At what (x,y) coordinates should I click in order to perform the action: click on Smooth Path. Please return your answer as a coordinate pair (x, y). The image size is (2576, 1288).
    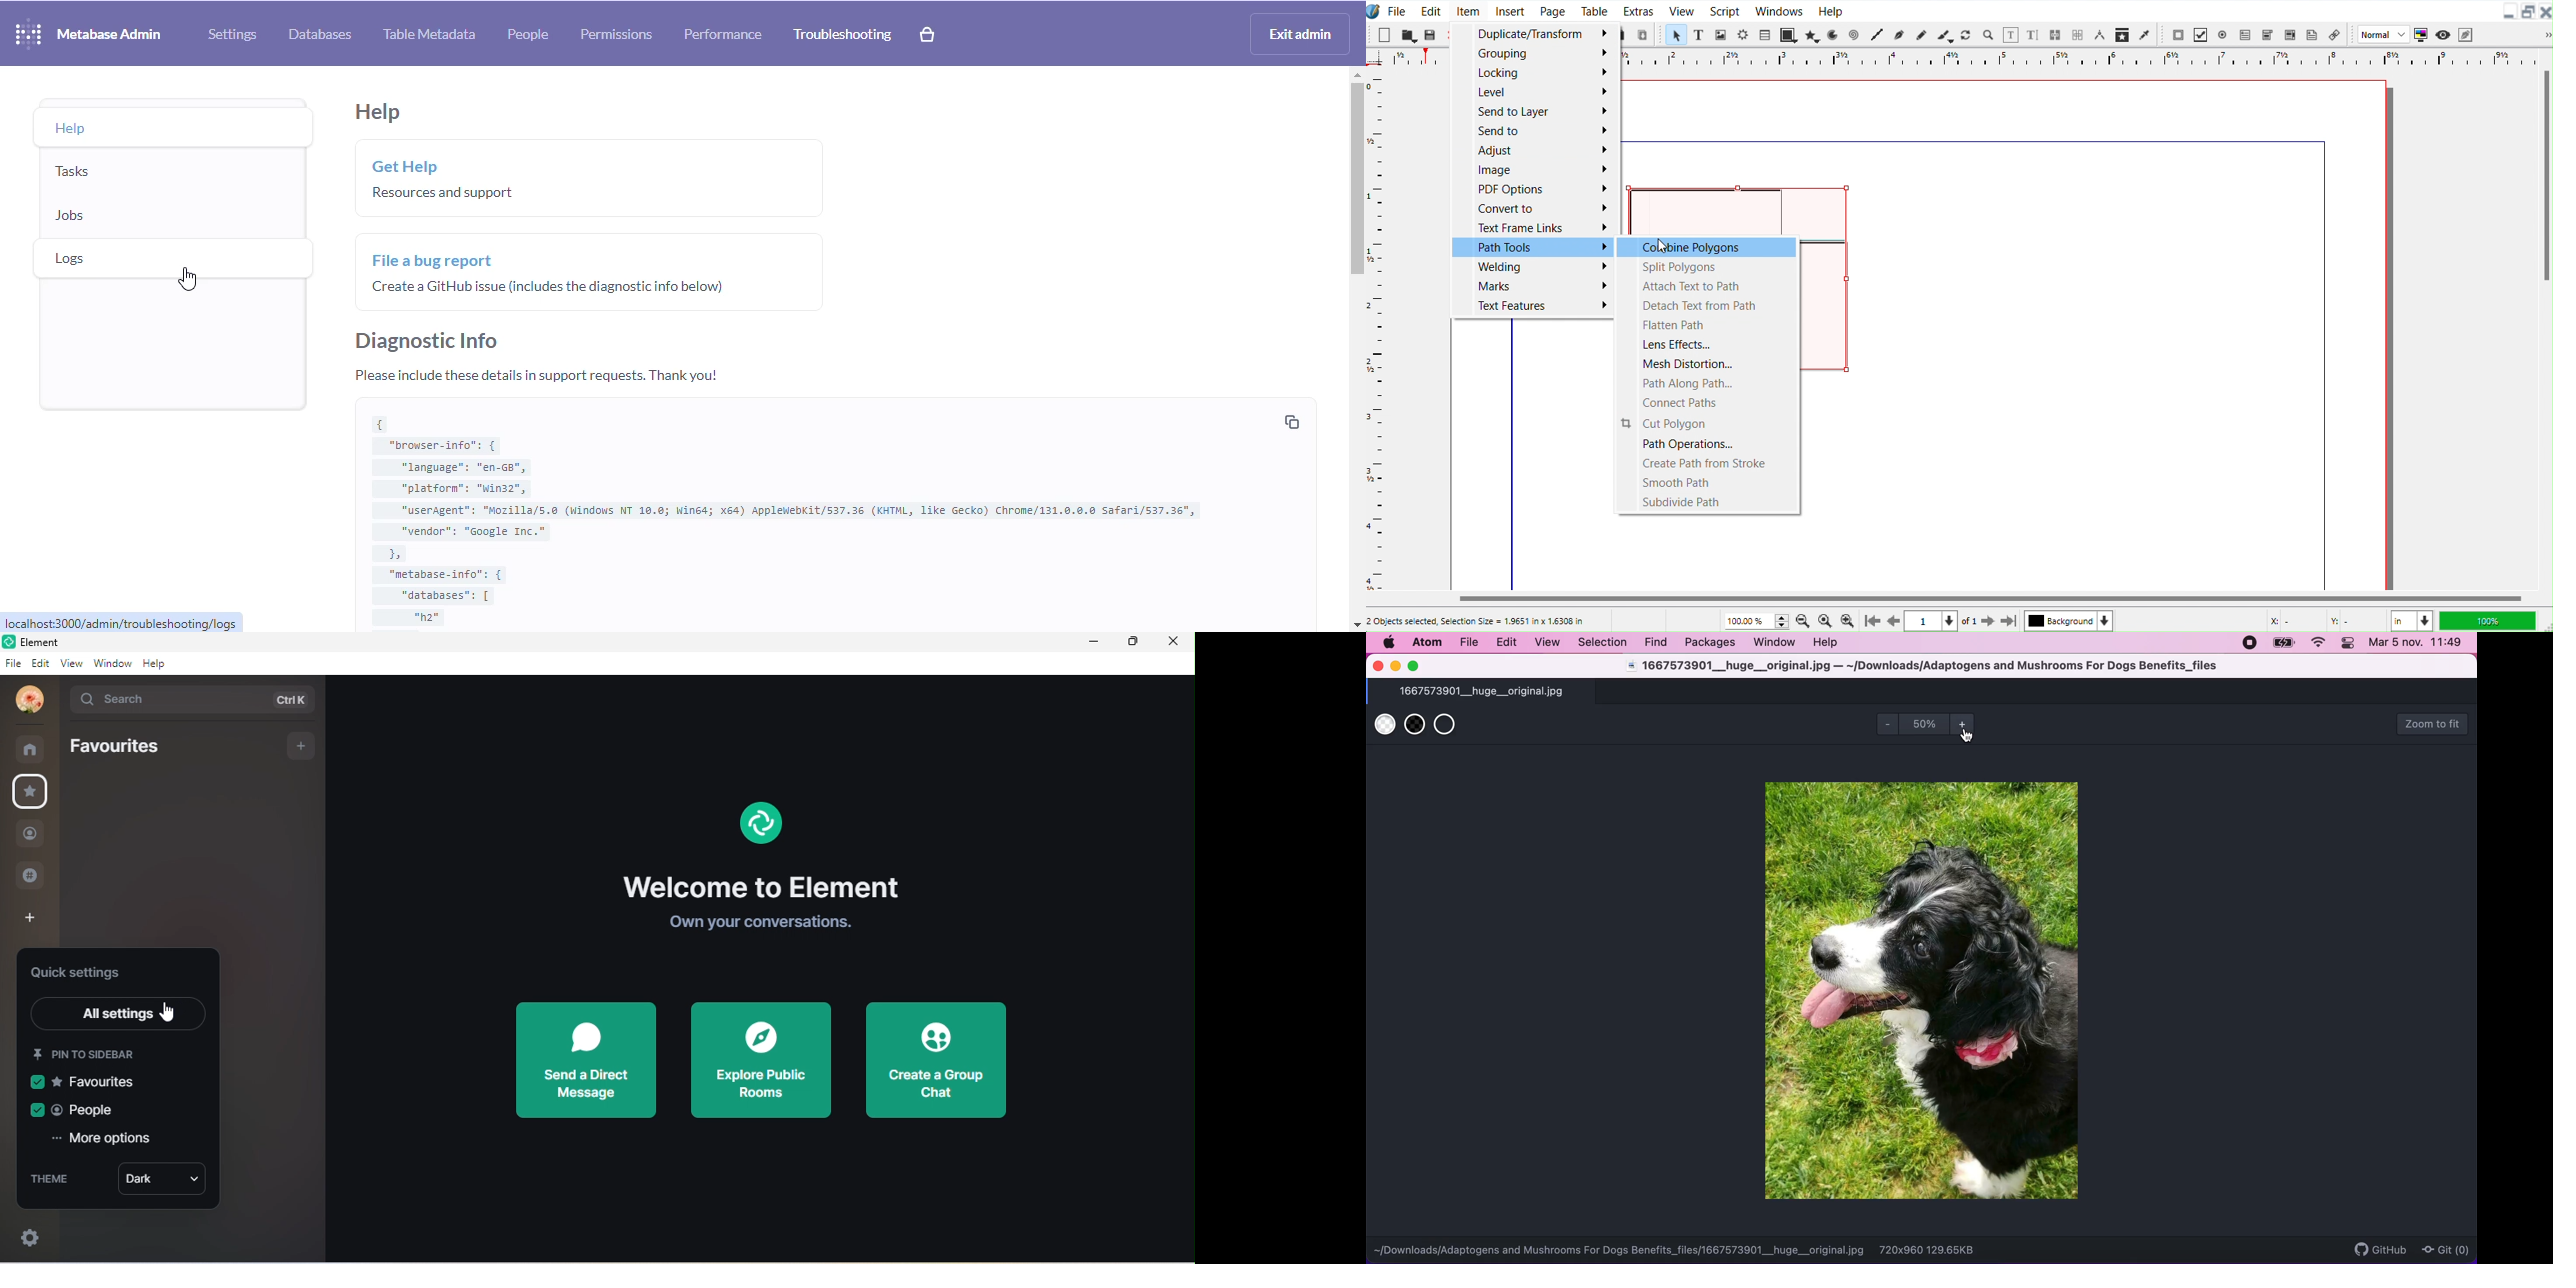
    Looking at the image, I should click on (1709, 483).